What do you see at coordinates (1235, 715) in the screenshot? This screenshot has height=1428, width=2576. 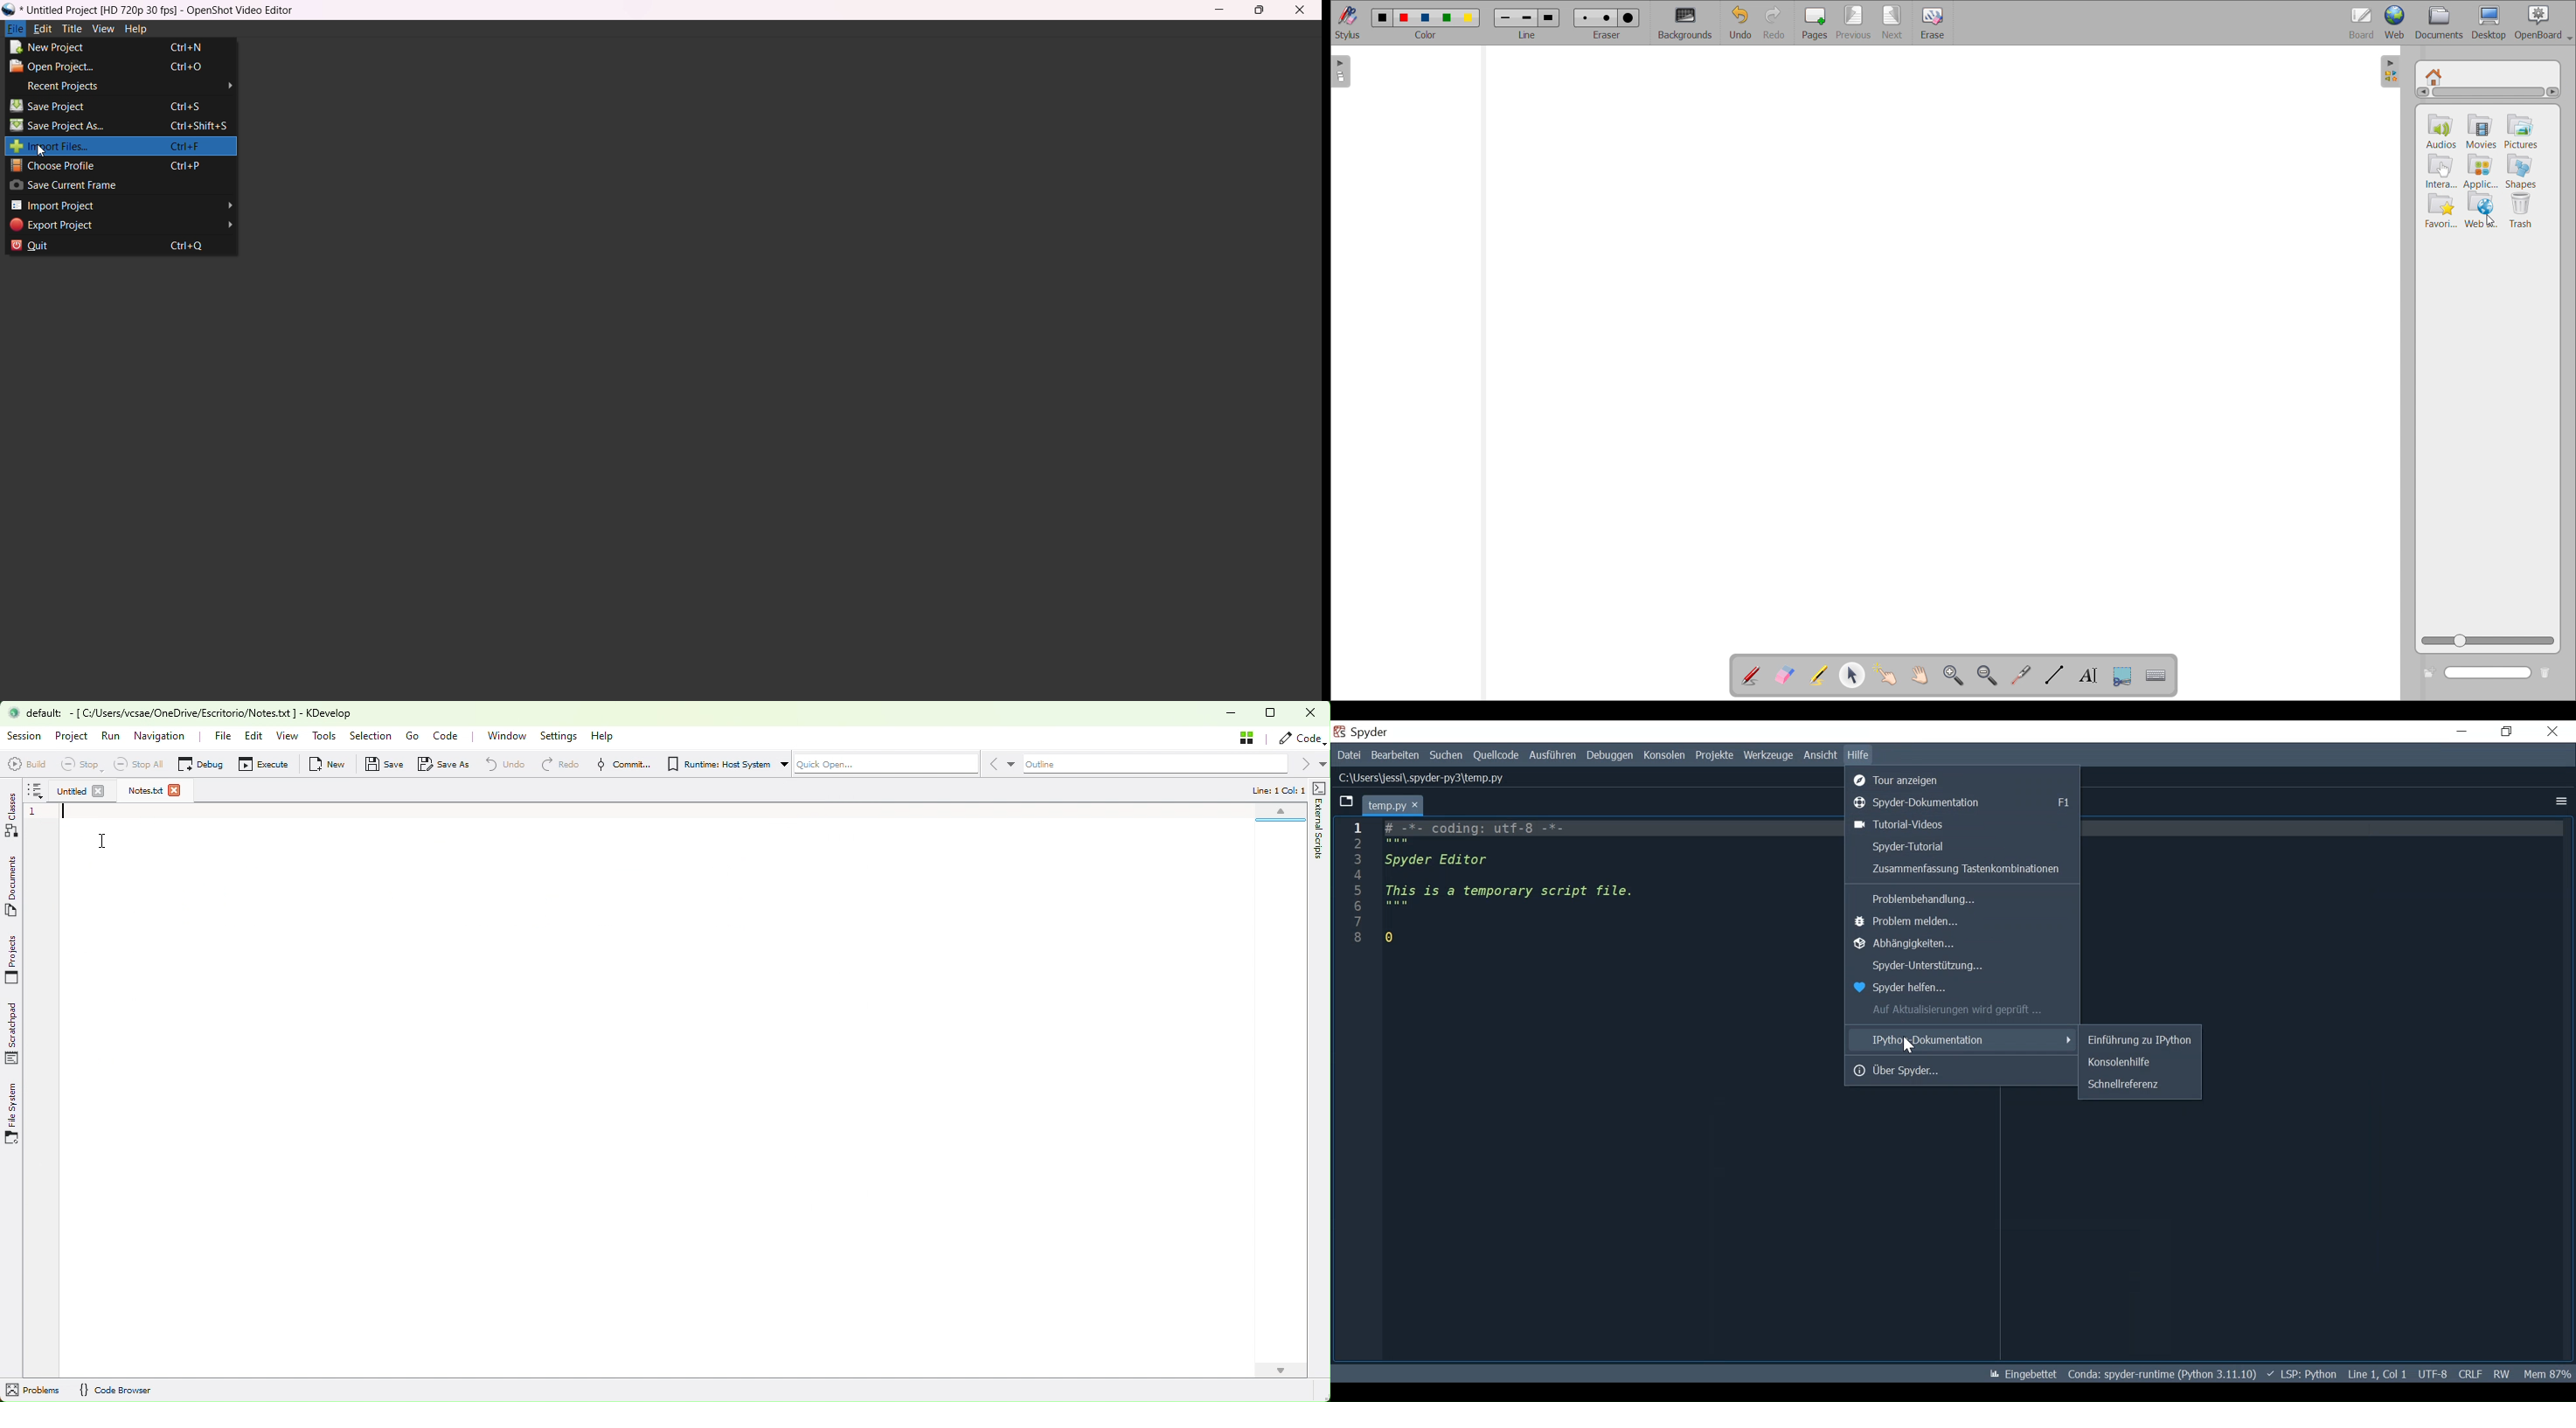 I see `minimise` at bounding box center [1235, 715].